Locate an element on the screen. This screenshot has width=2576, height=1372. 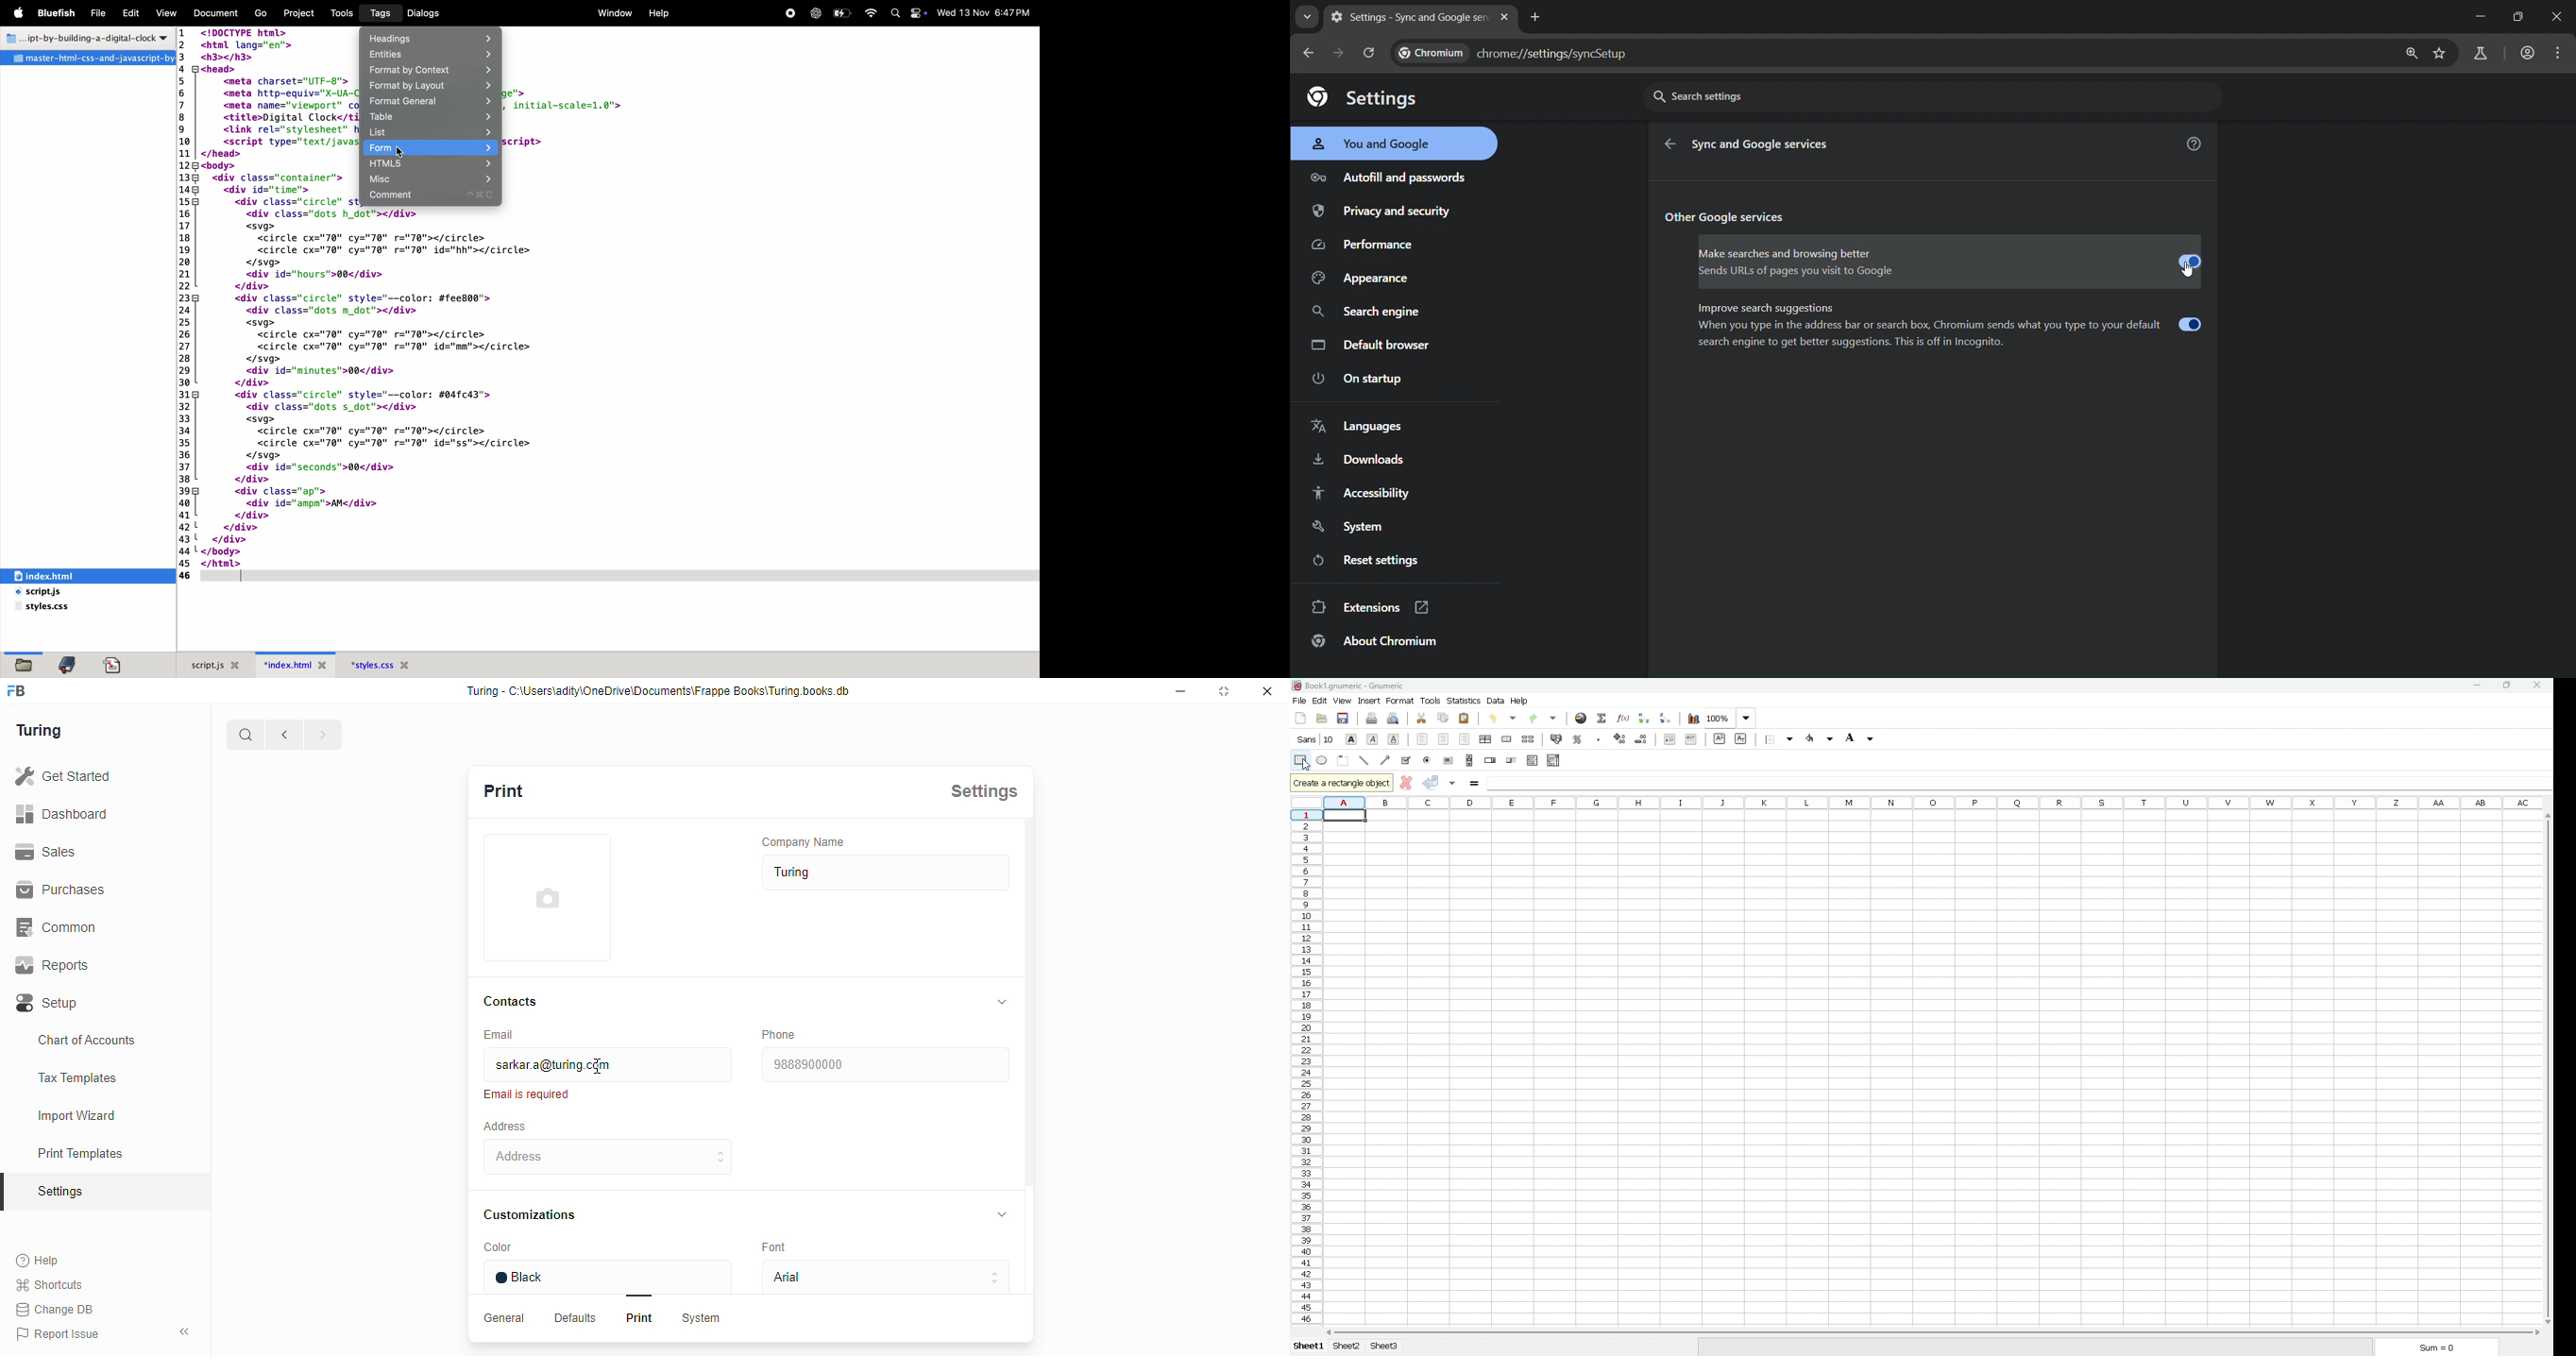
Close file is located at coordinates (407, 665).